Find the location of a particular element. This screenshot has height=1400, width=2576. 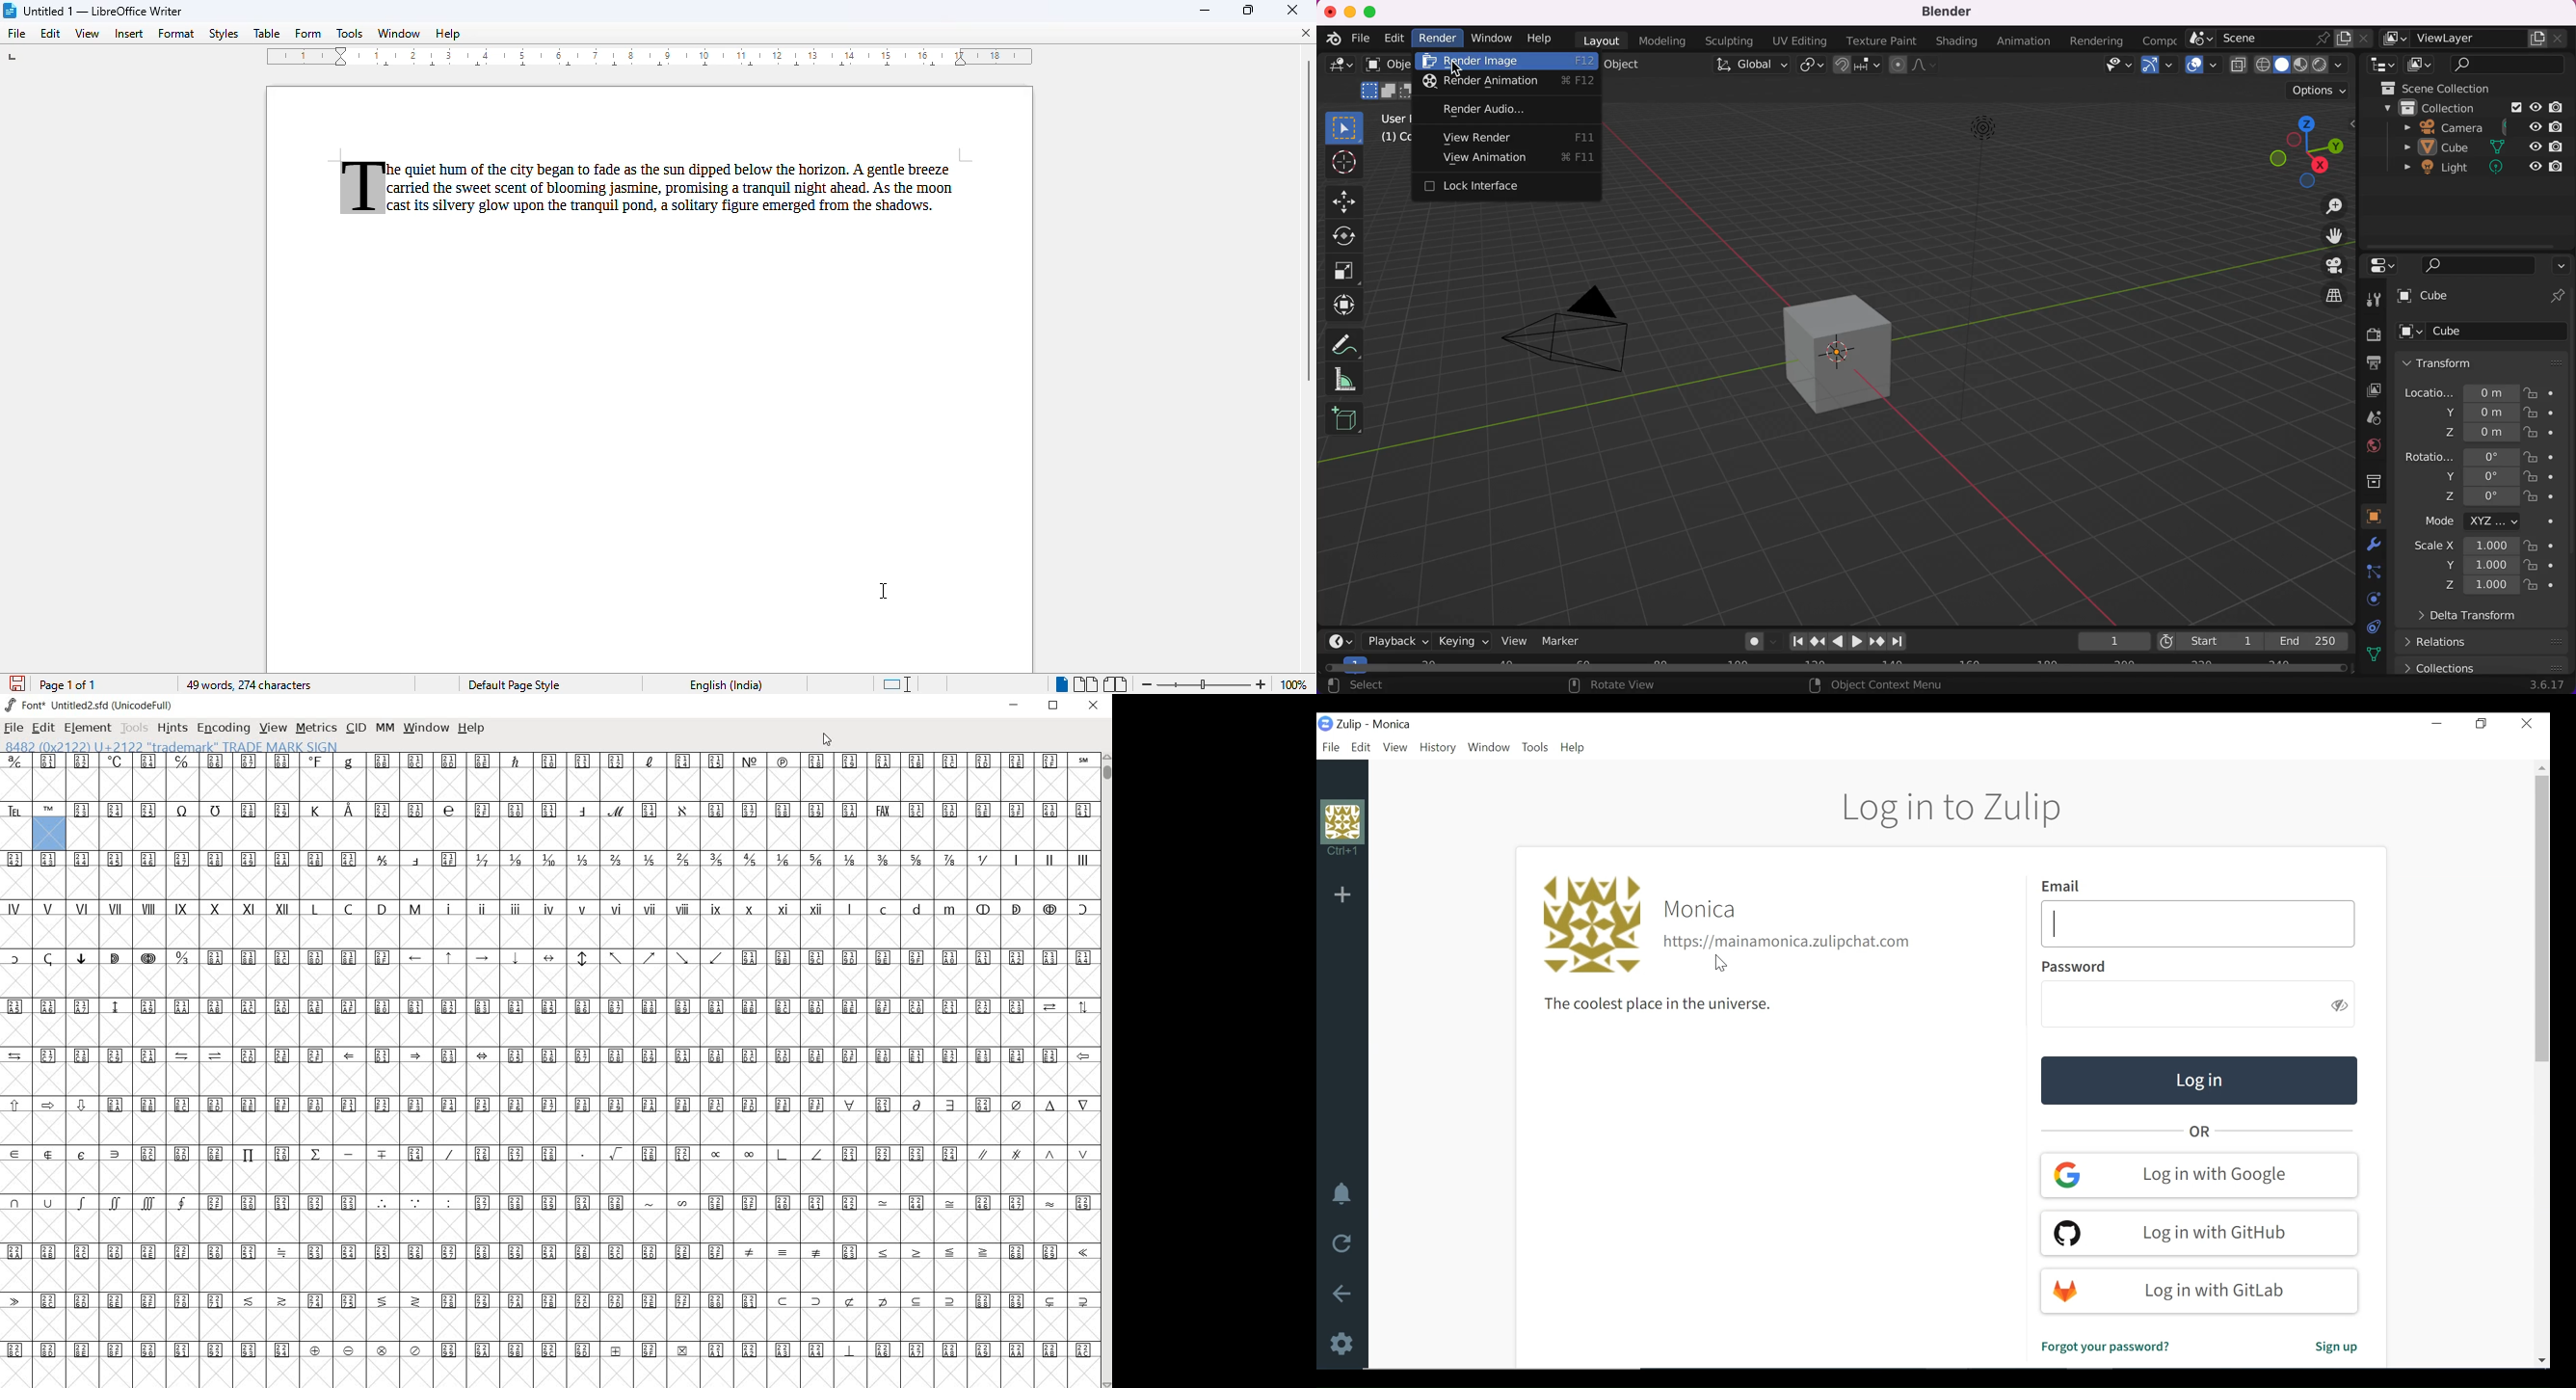

Enter Password is located at coordinates (2182, 1007).